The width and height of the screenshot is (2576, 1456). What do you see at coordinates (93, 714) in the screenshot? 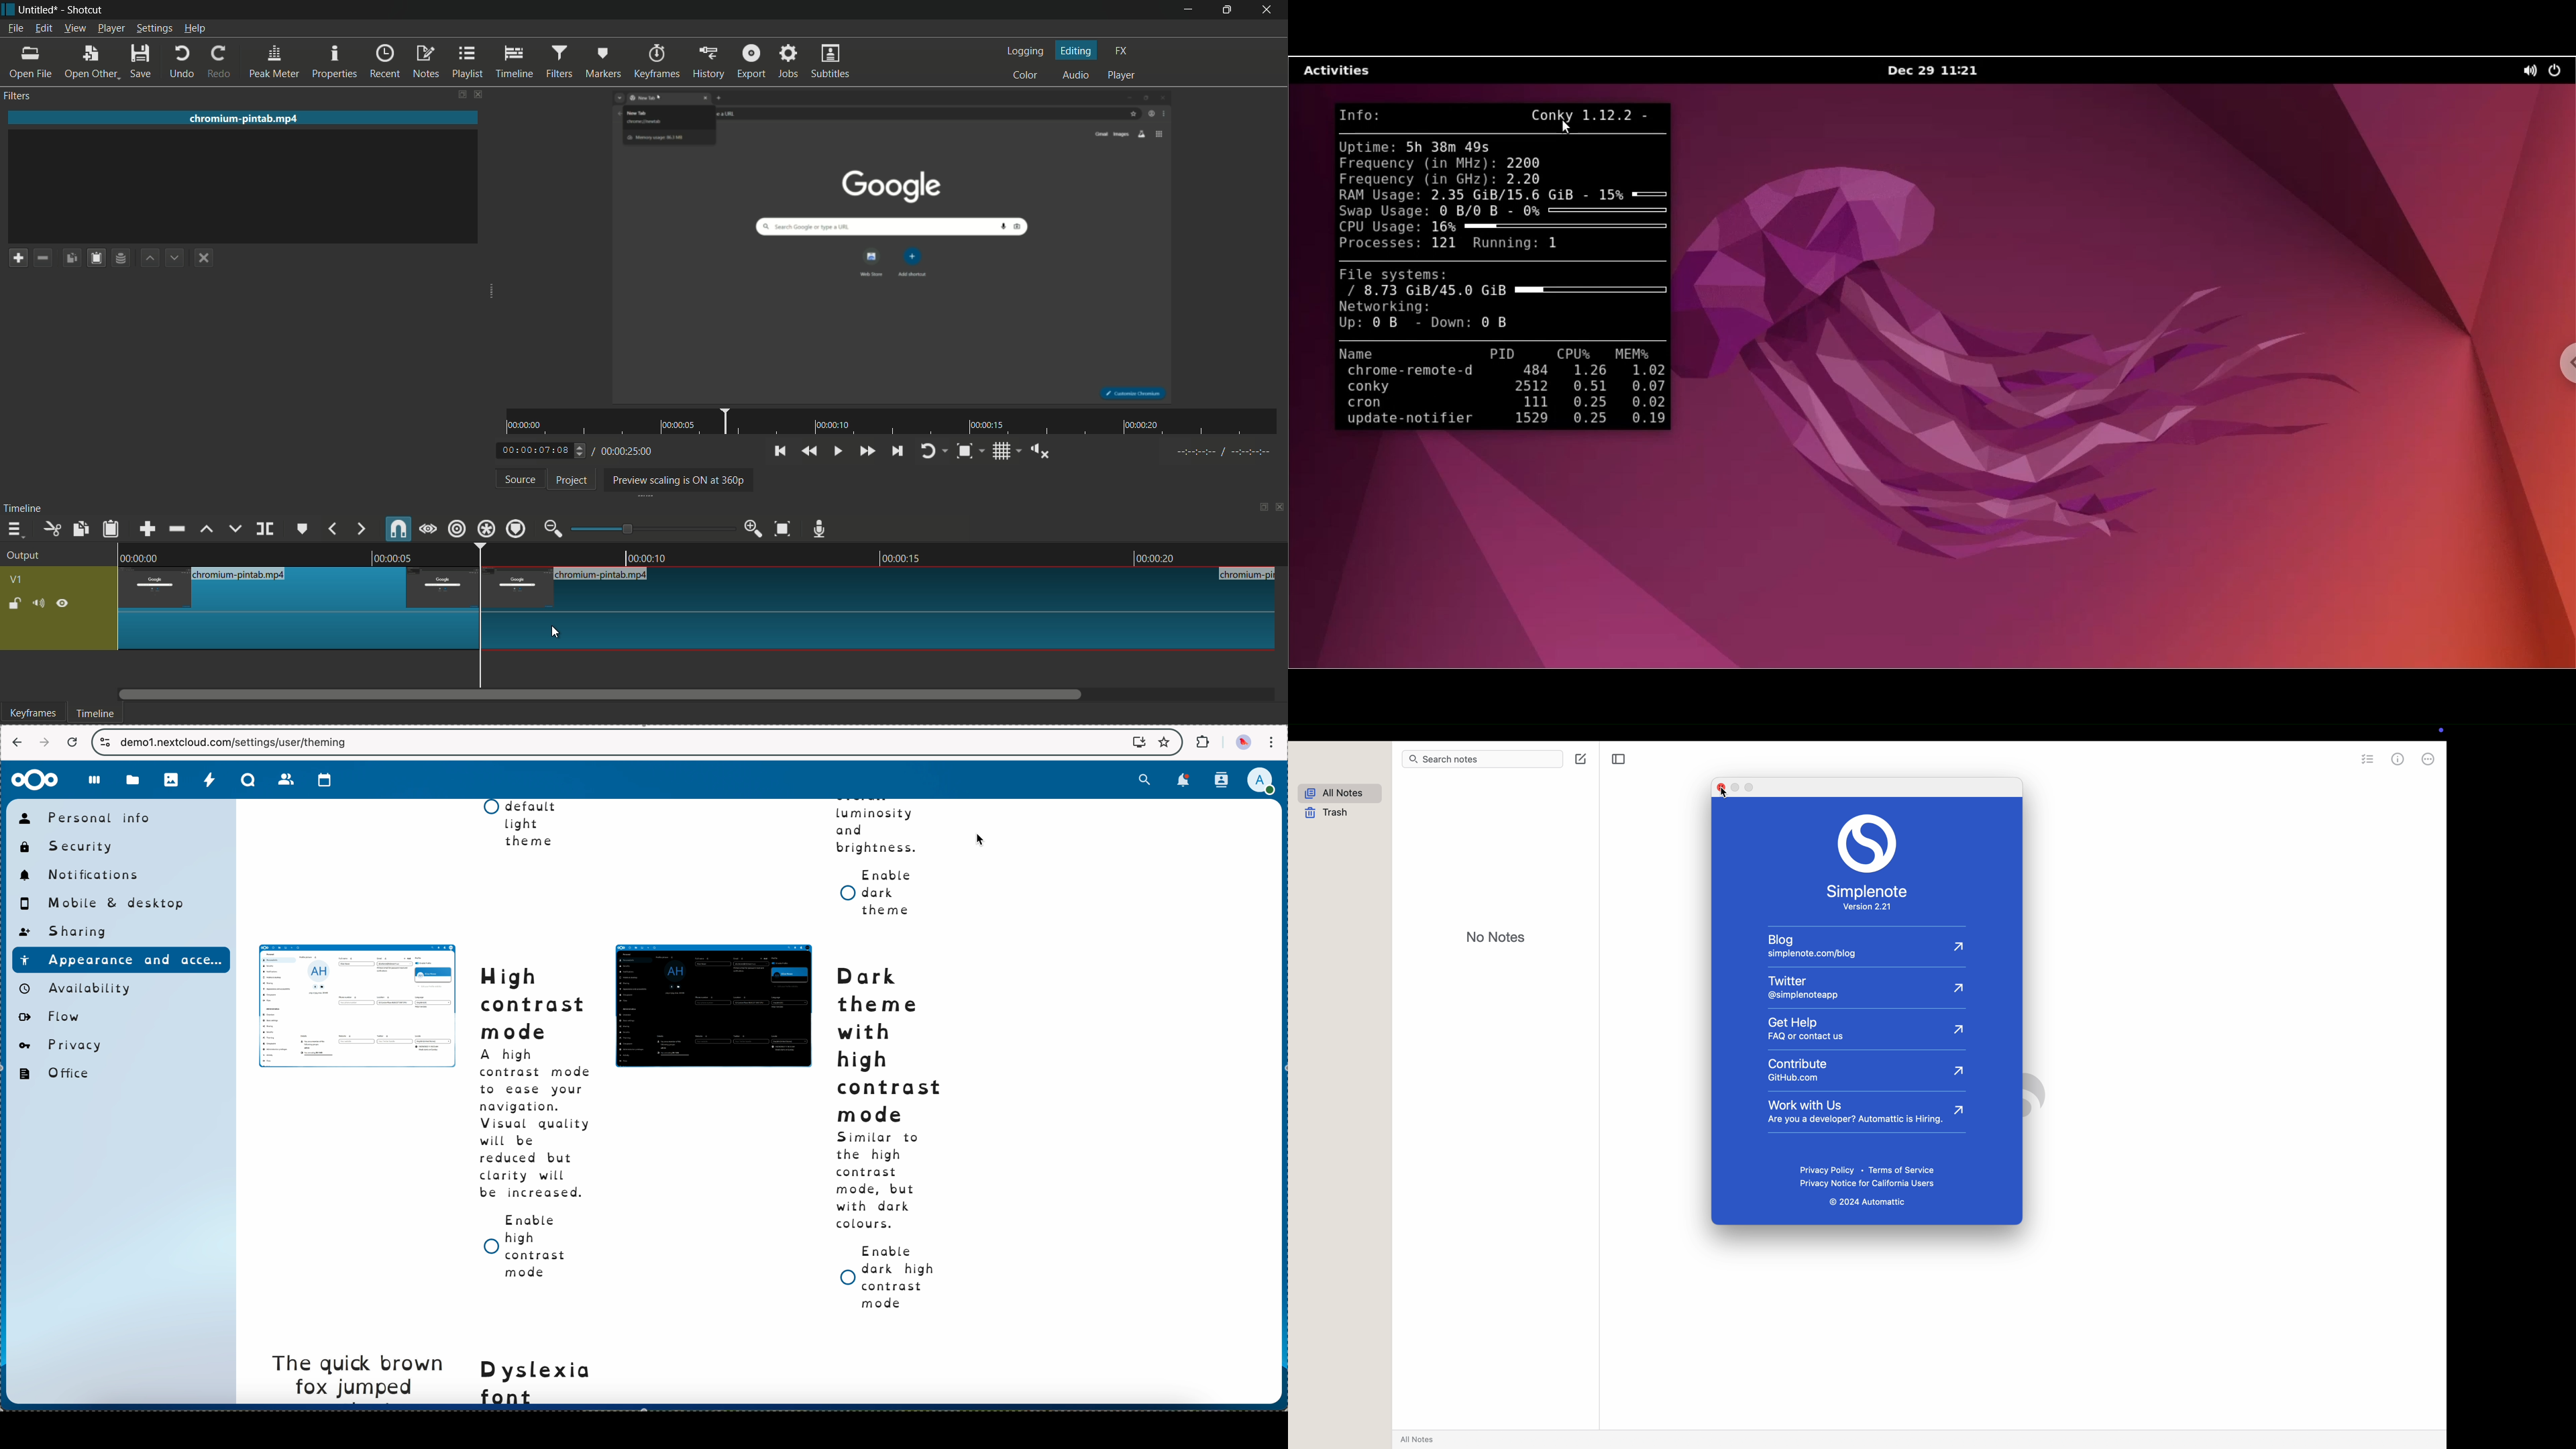
I see `timeline` at bounding box center [93, 714].